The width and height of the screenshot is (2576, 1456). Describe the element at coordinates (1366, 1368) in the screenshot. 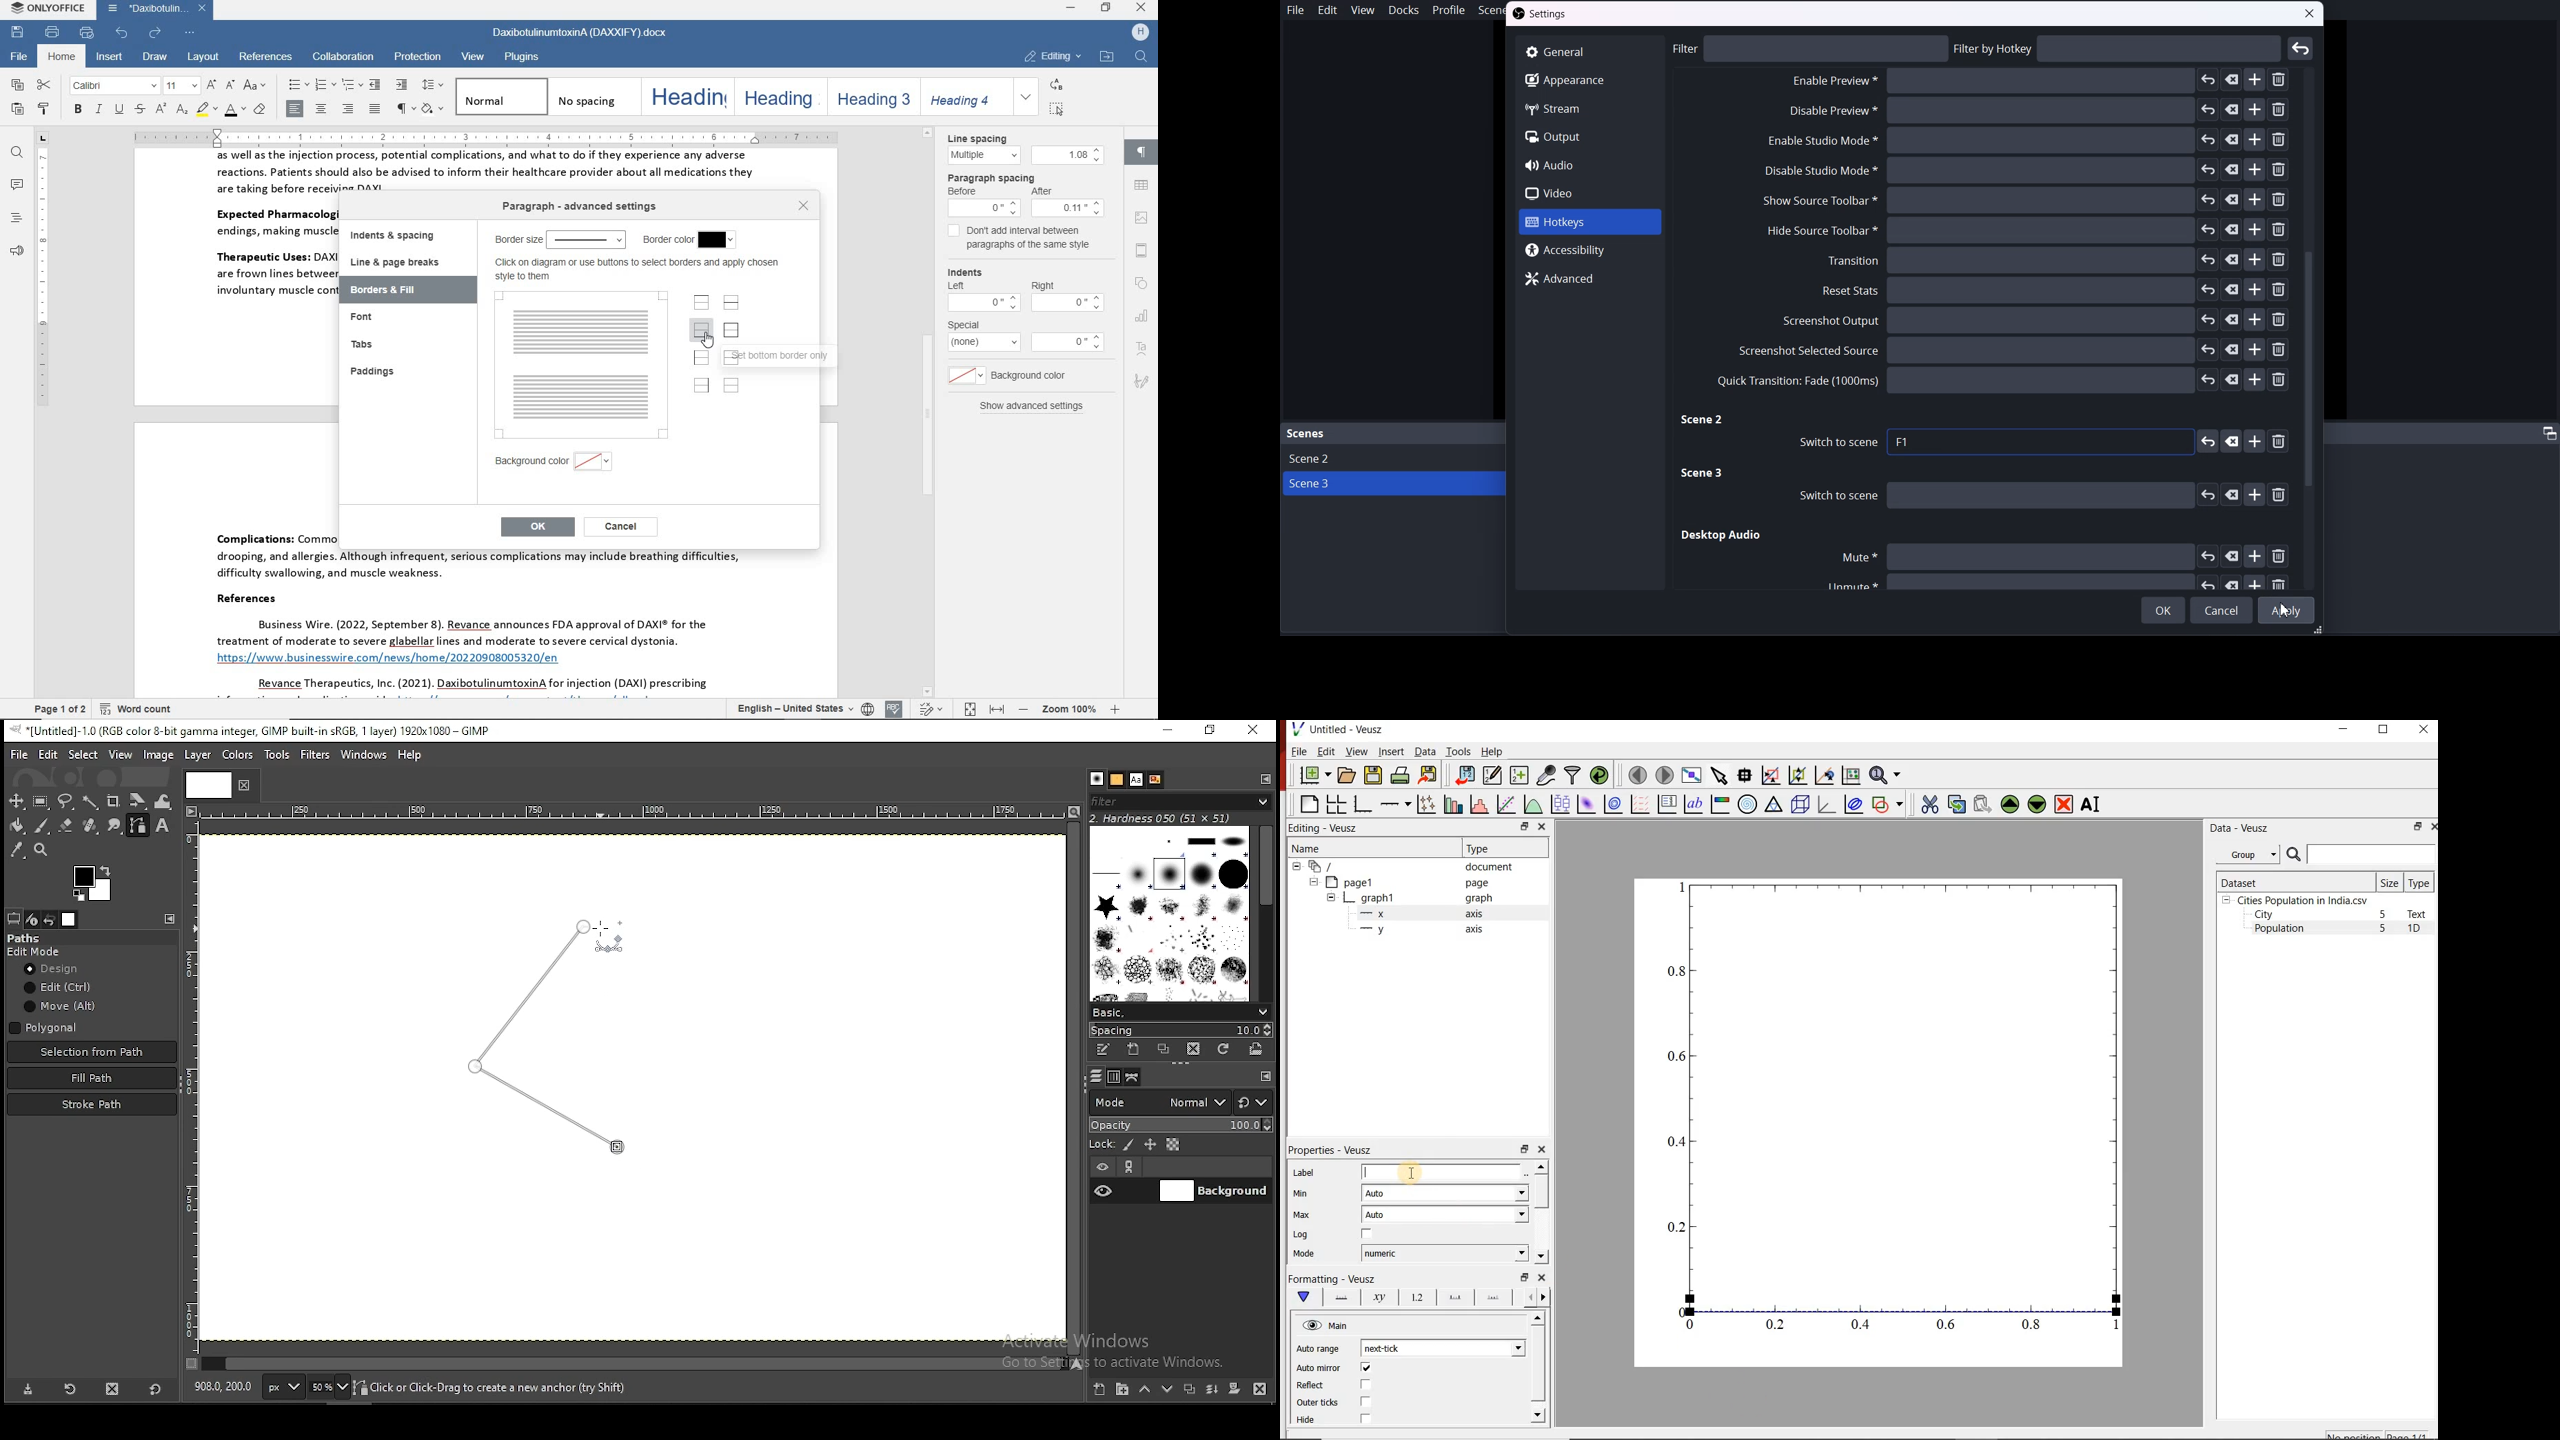

I see `check/uncheck` at that location.